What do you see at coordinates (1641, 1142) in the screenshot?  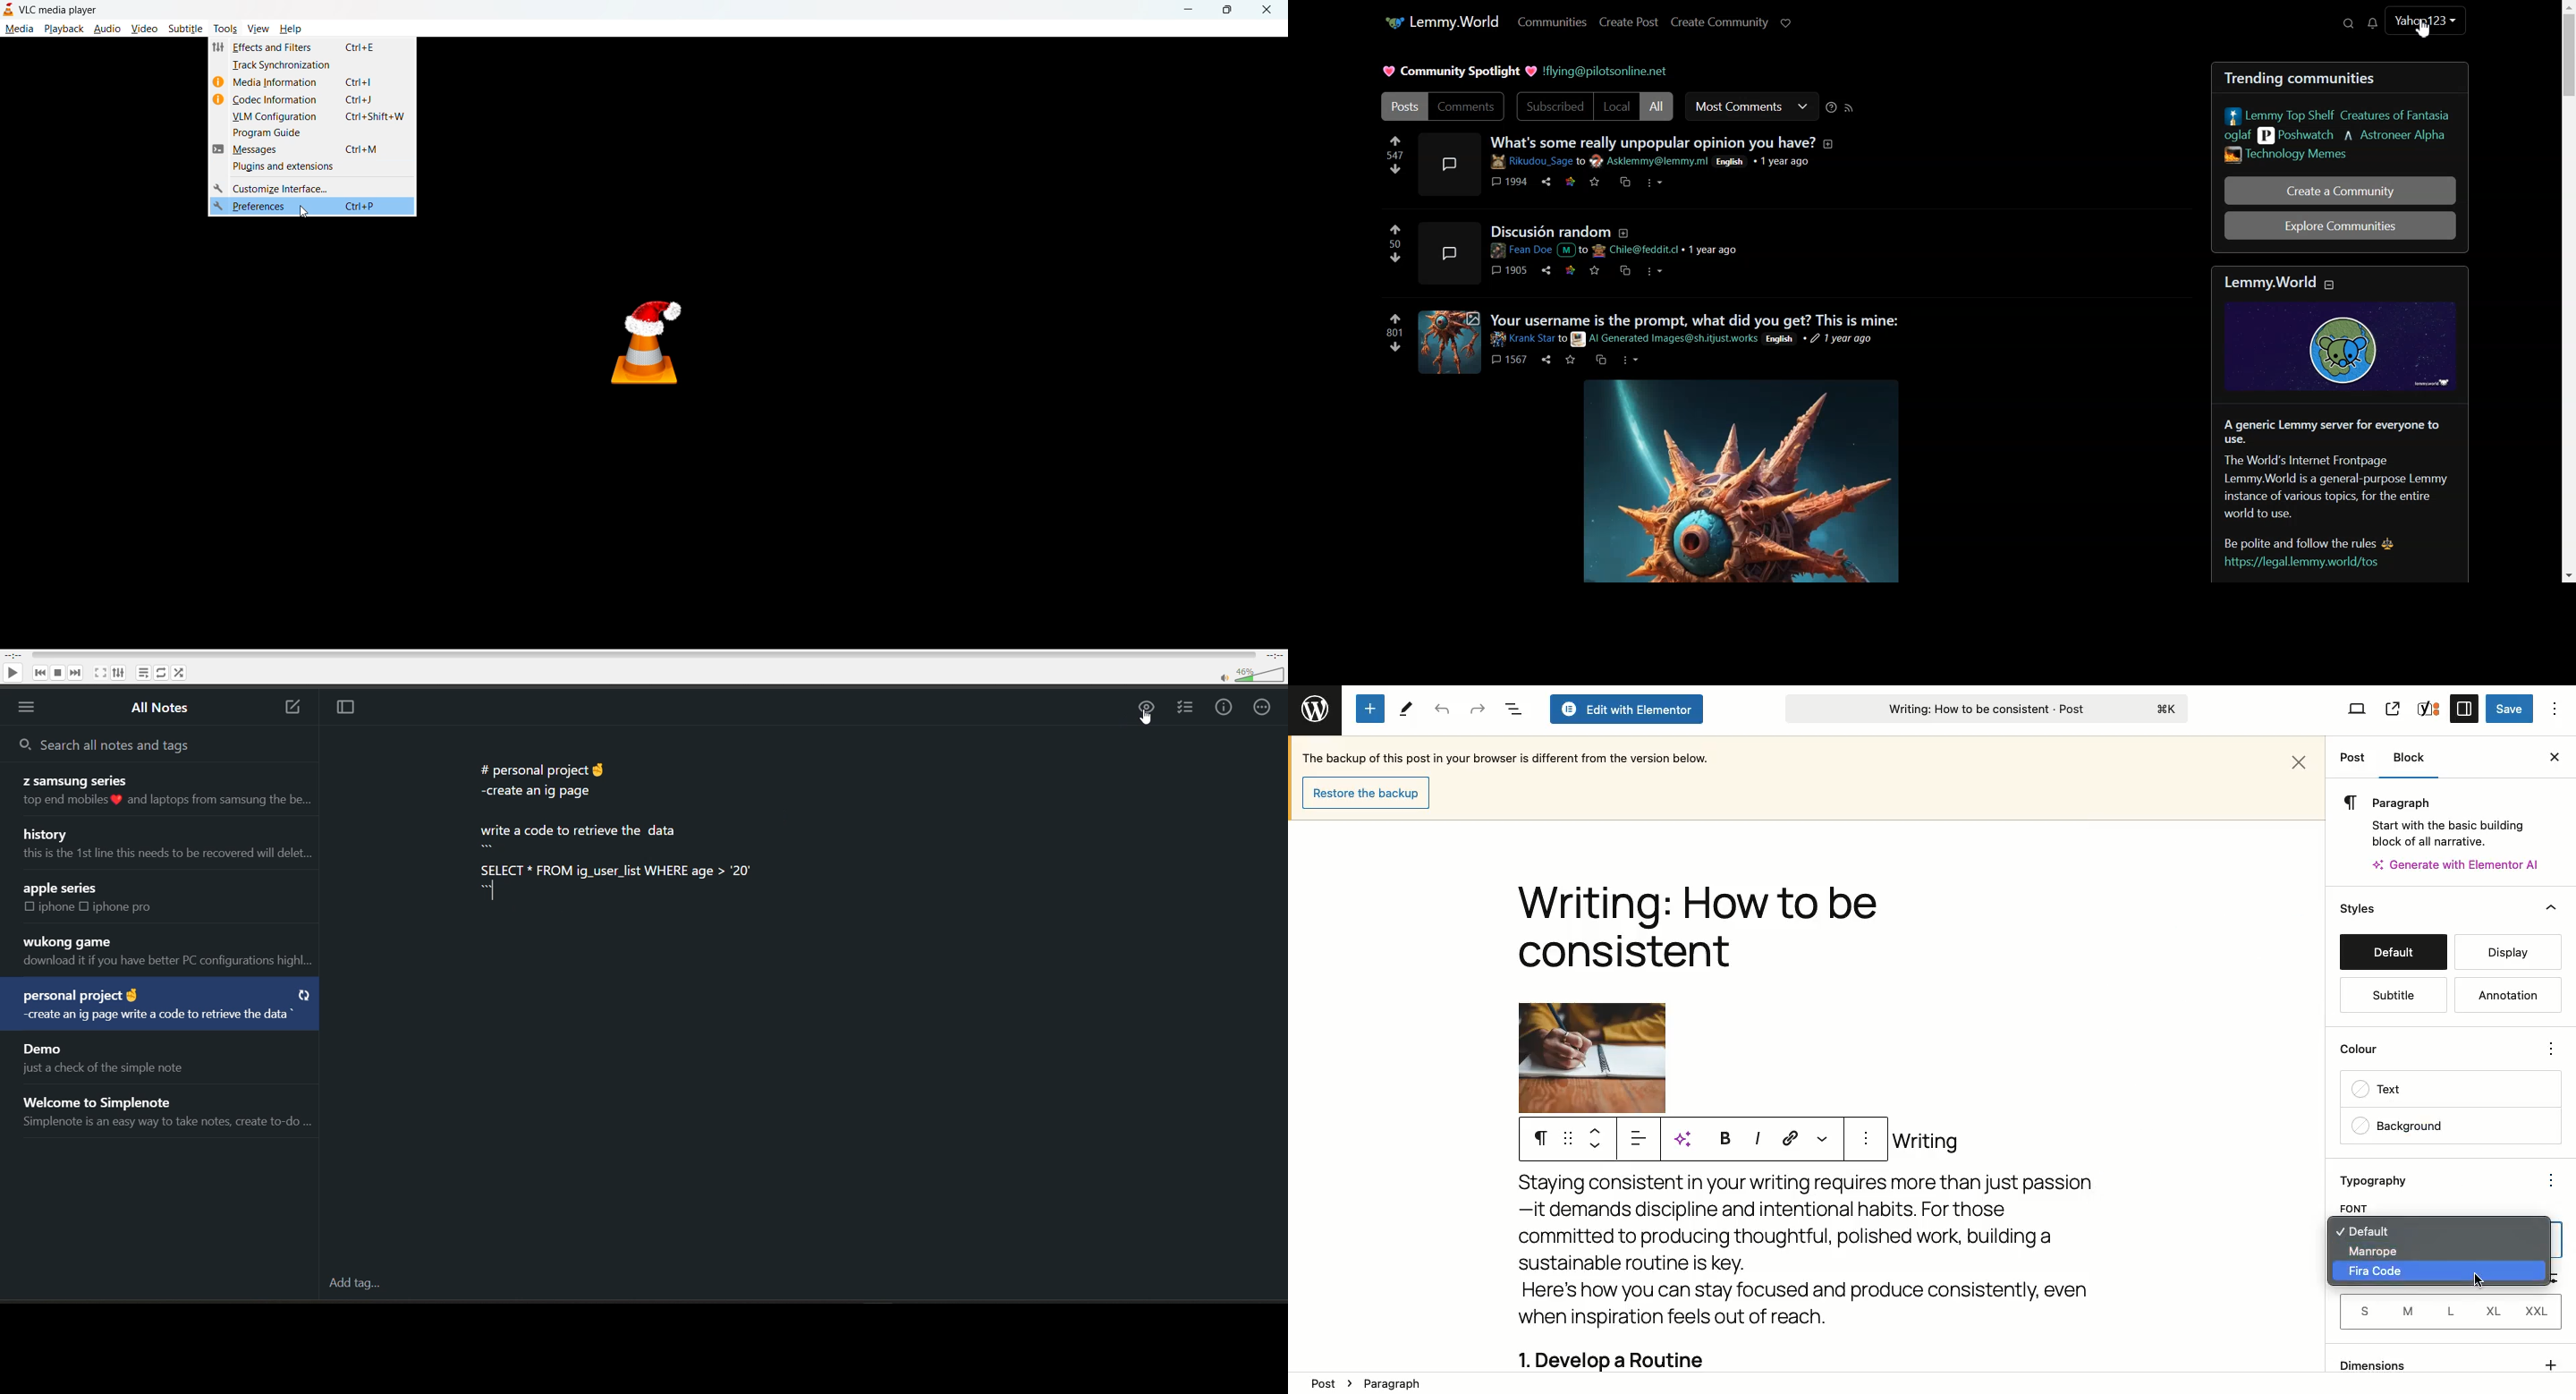 I see `Align` at bounding box center [1641, 1142].